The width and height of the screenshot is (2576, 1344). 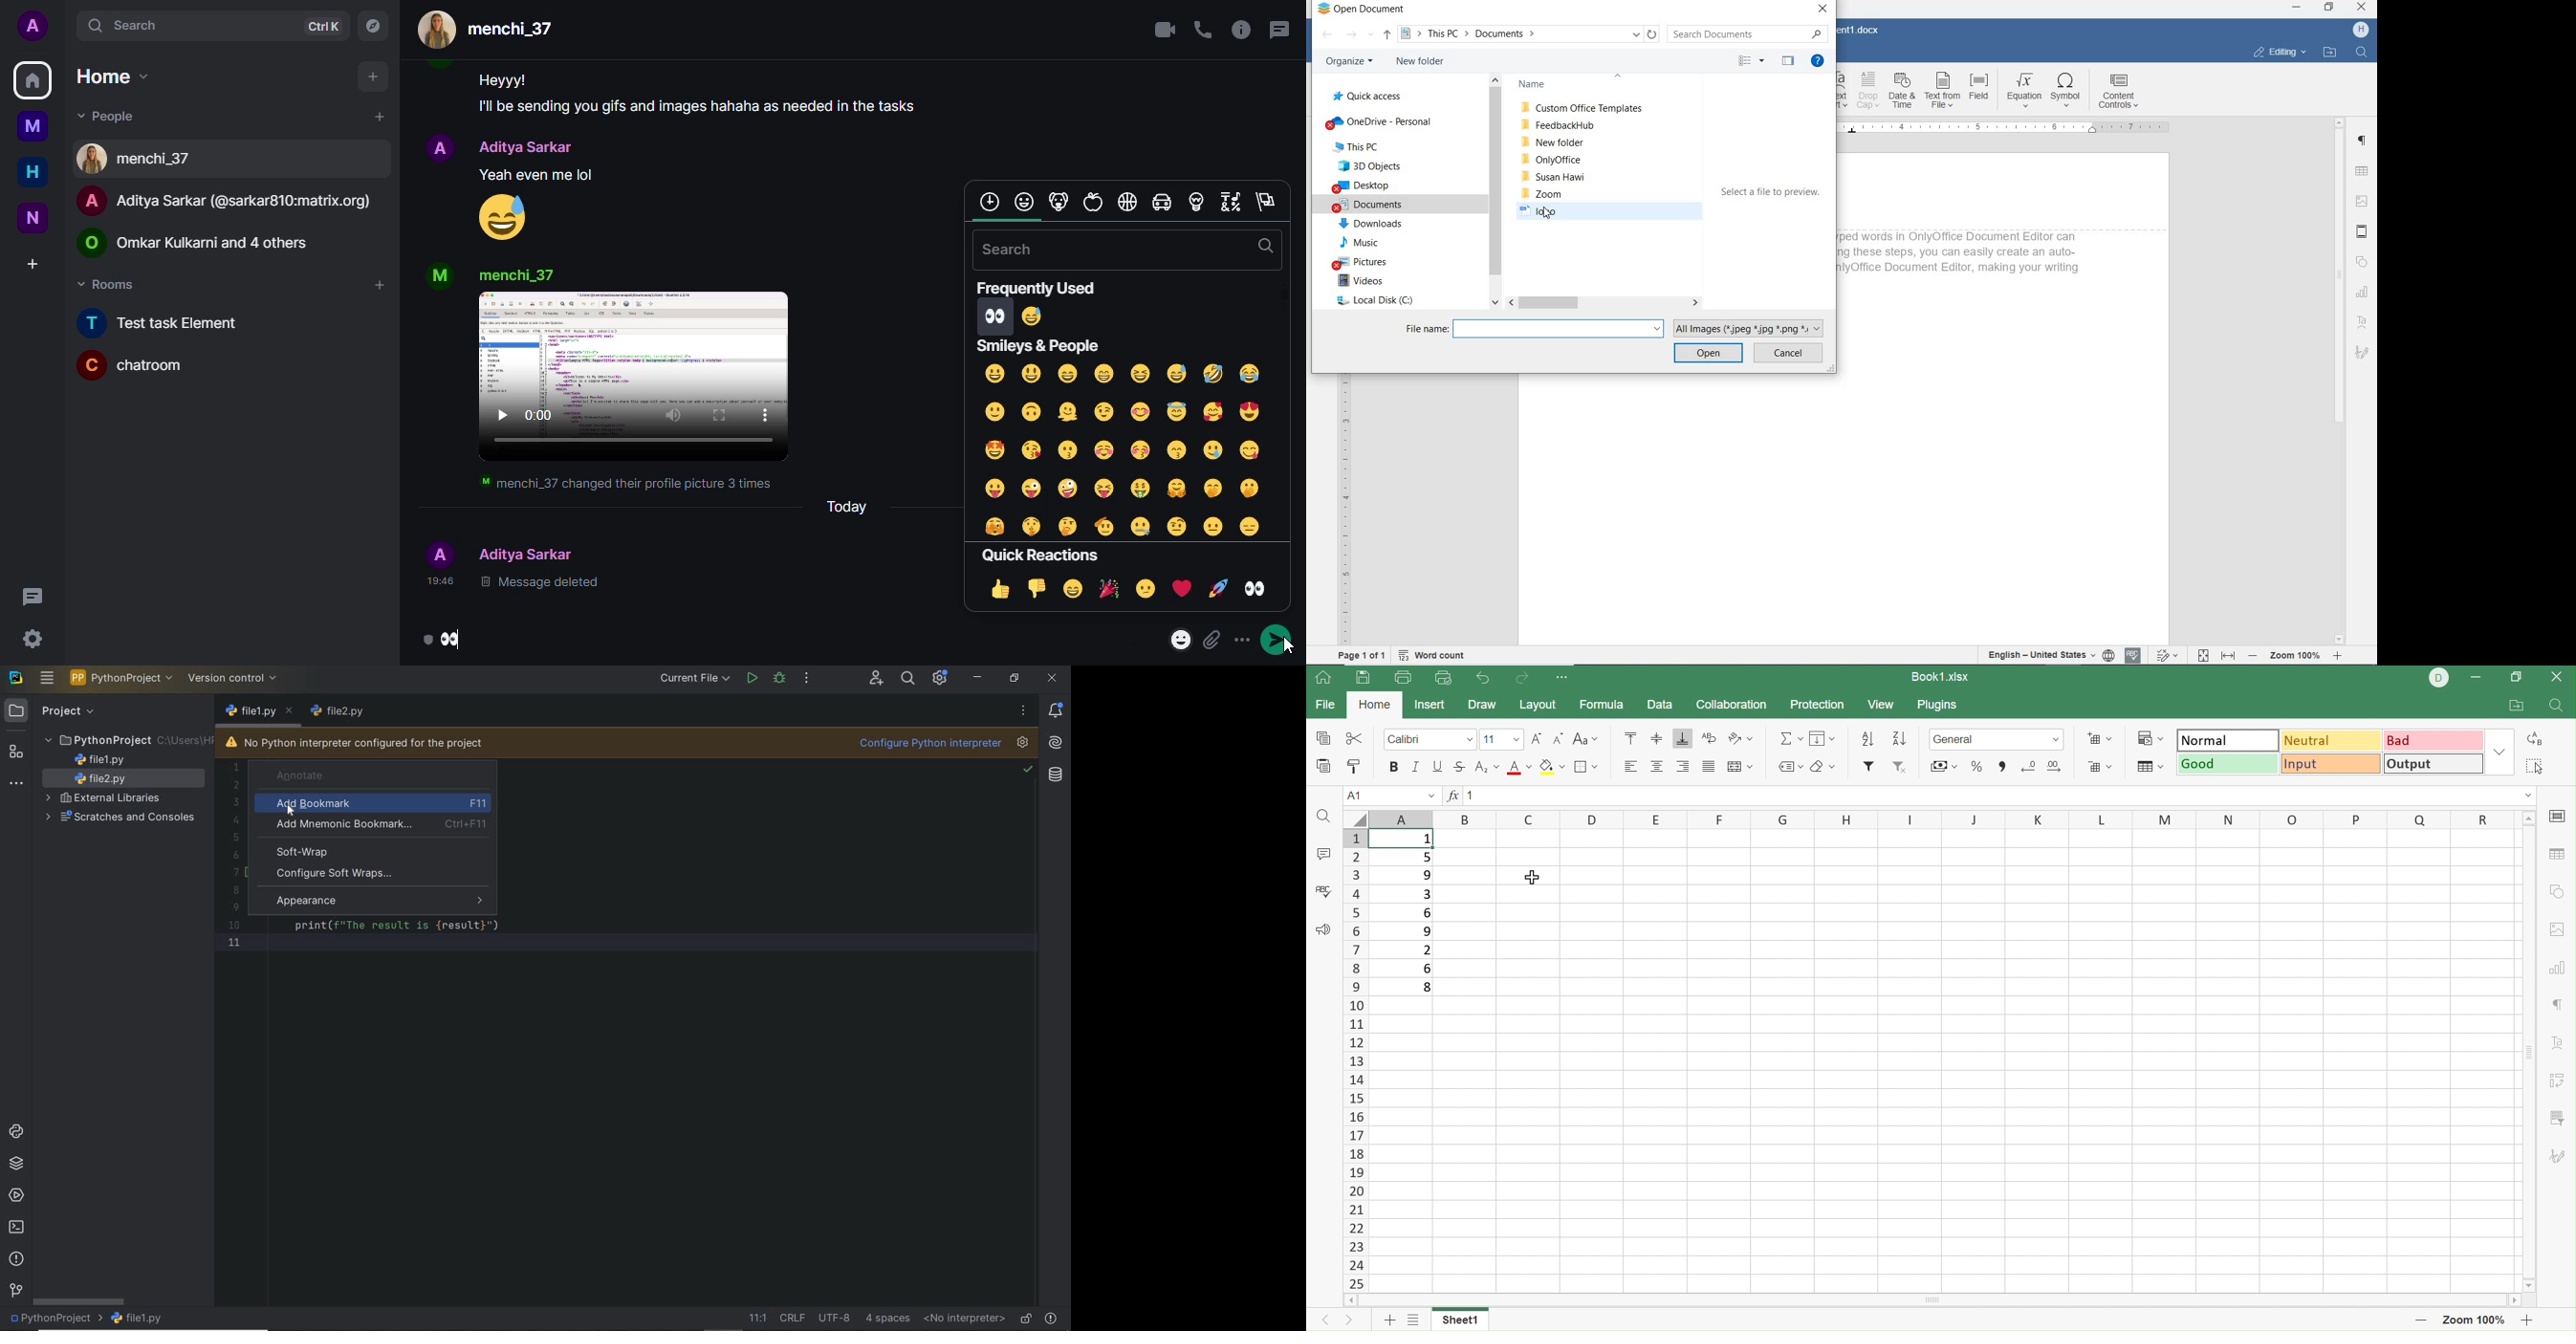 I want to click on Book1.xlsx, so click(x=1940, y=676).